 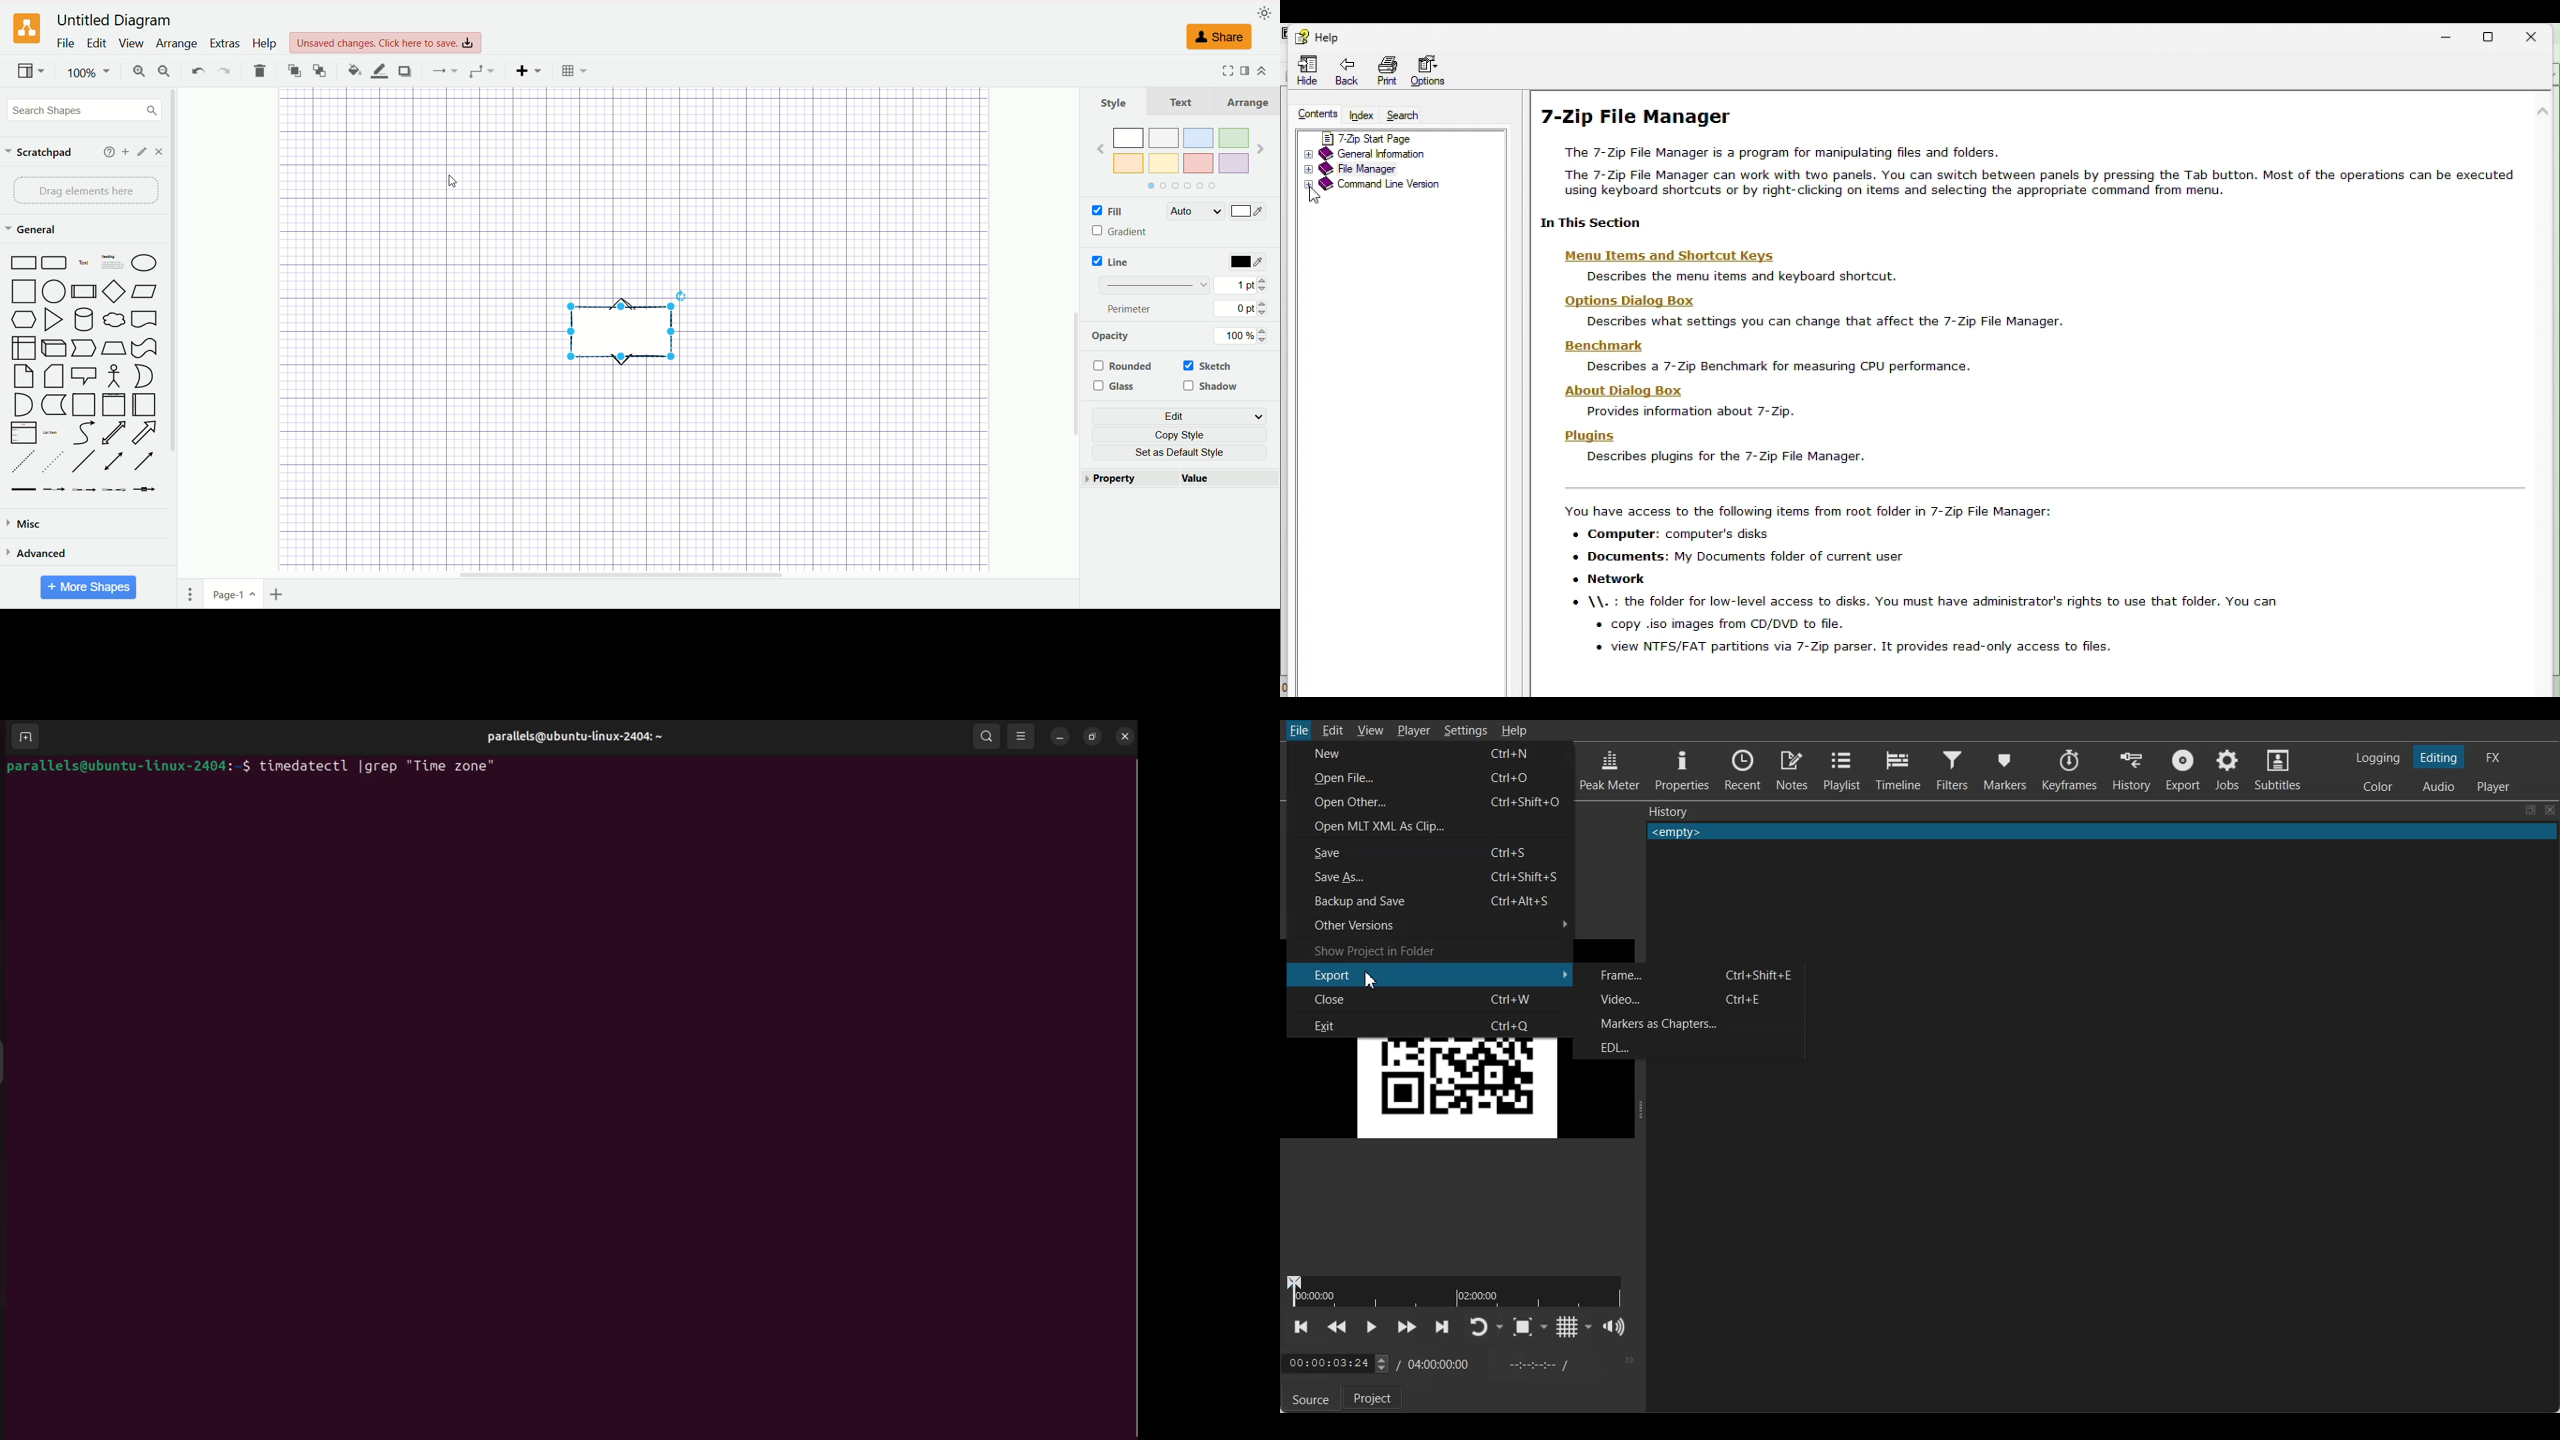 I want to click on Text, so click(x=1669, y=811).